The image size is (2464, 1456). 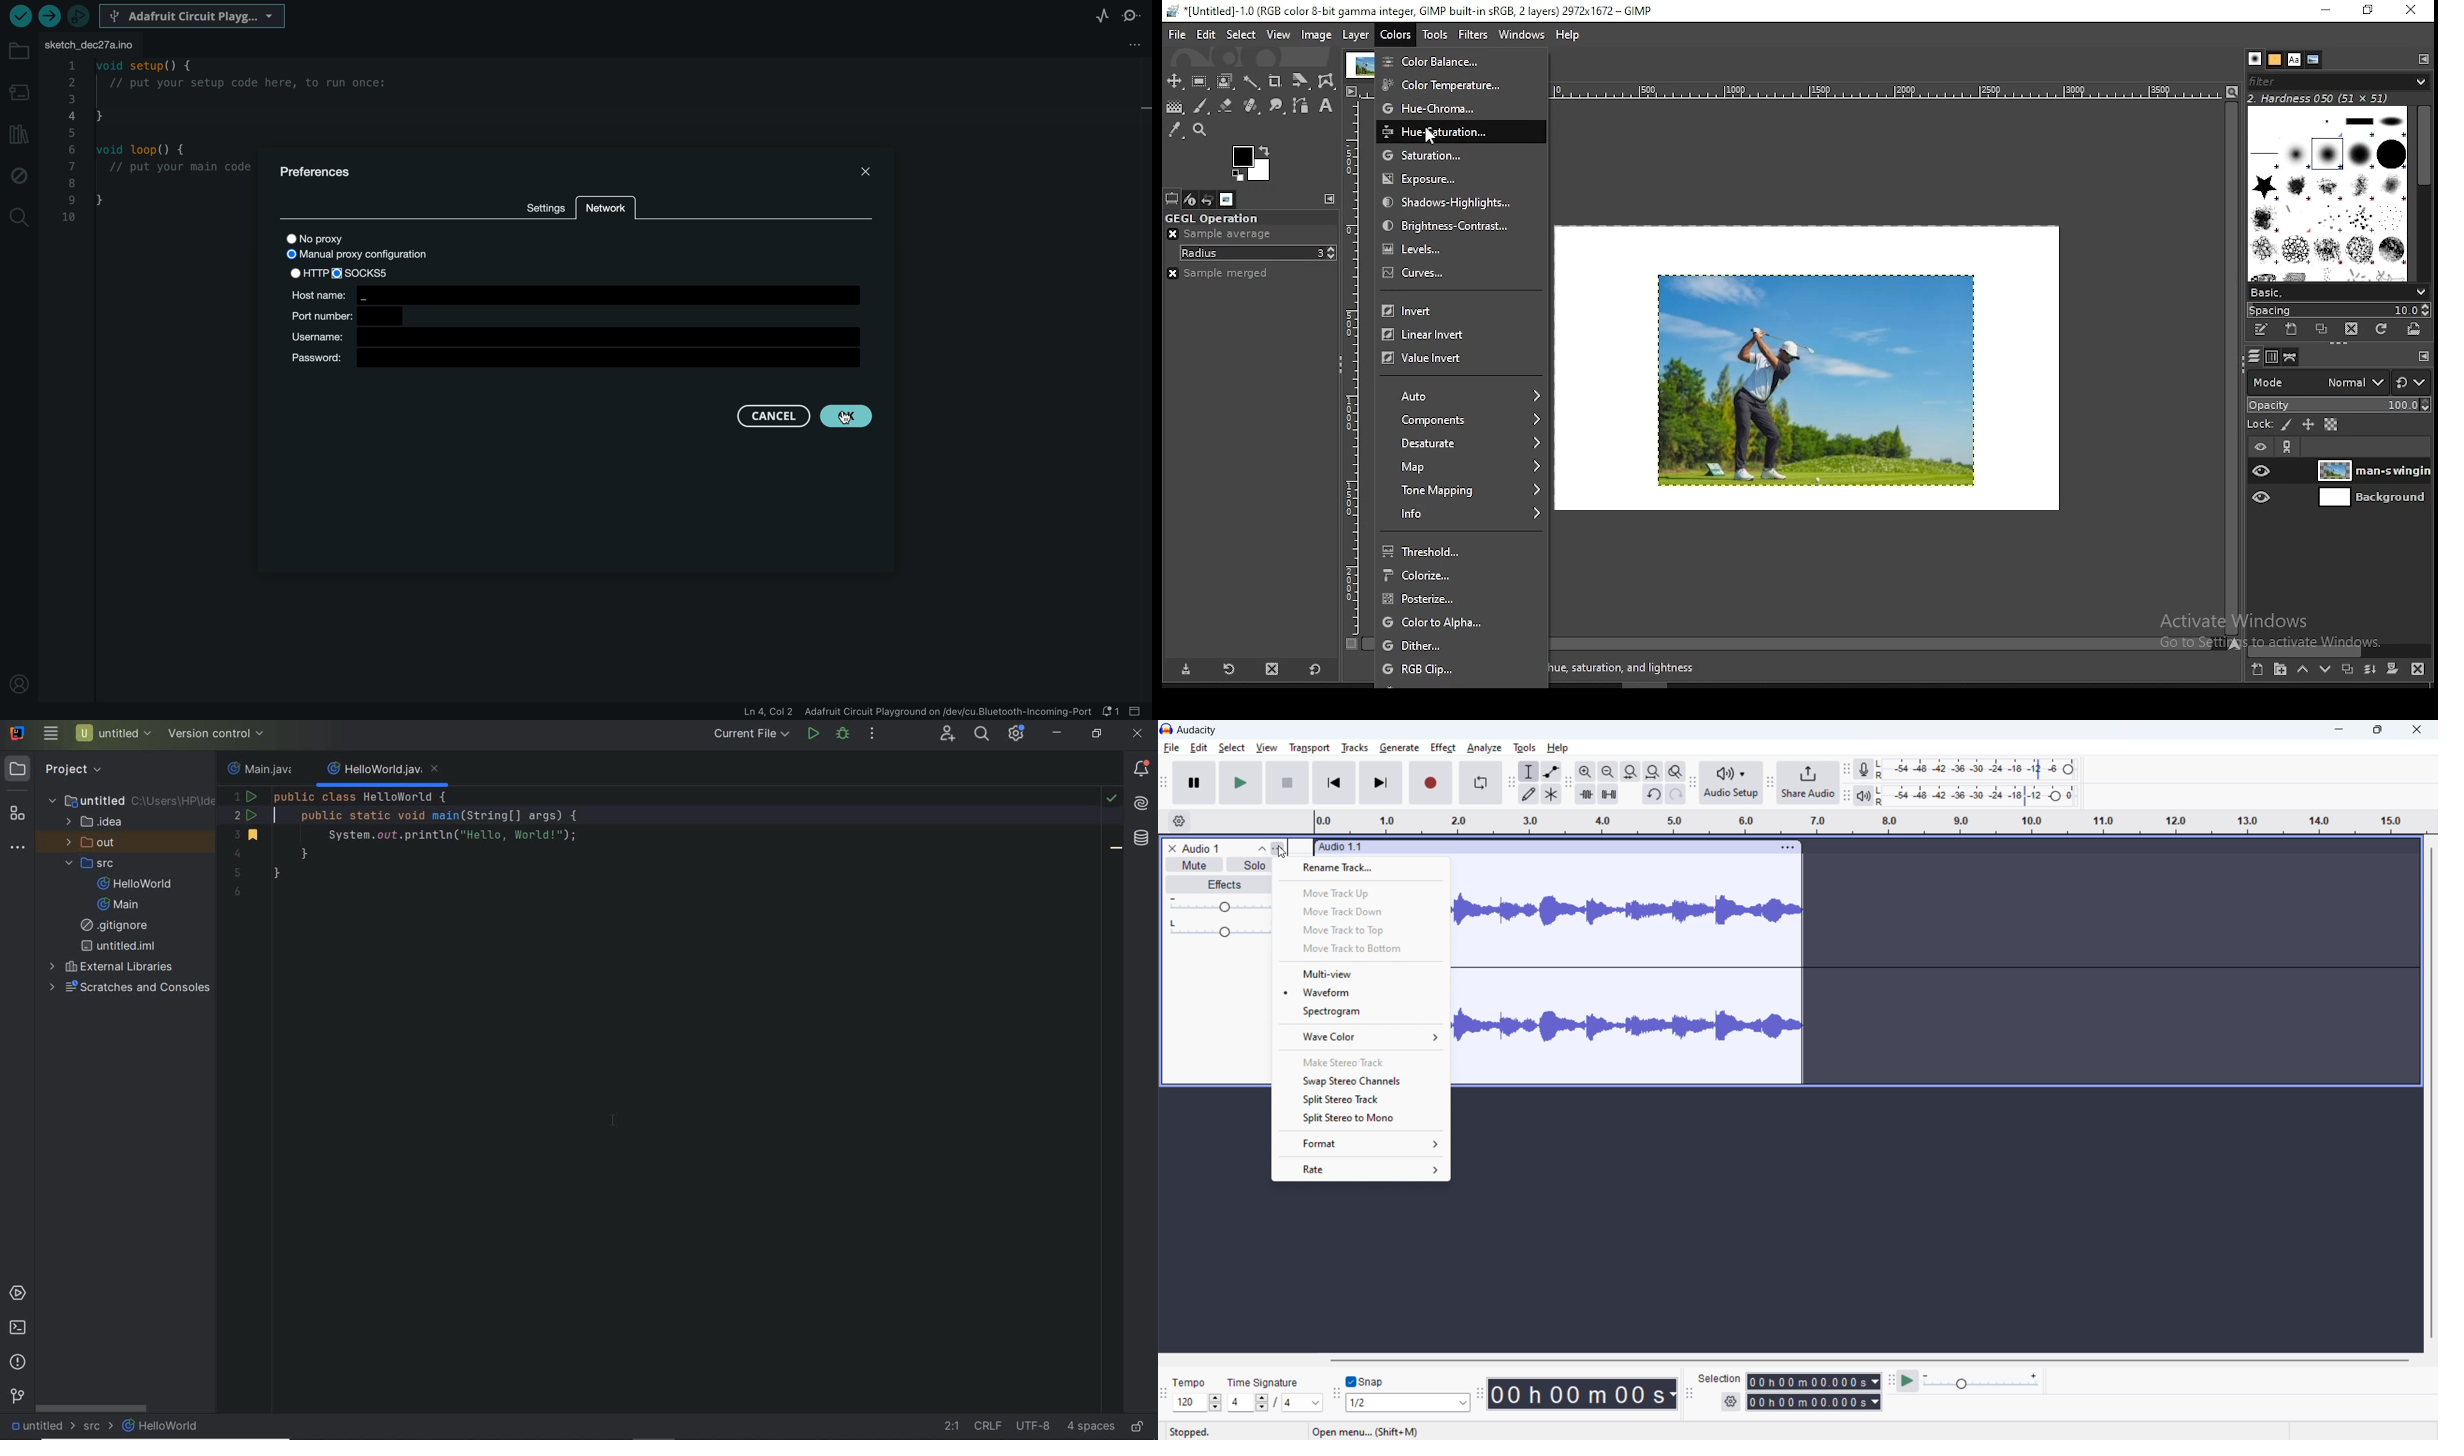 What do you see at coordinates (1814, 1403) in the screenshot?
I see `end time` at bounding box center [1814, 1403].